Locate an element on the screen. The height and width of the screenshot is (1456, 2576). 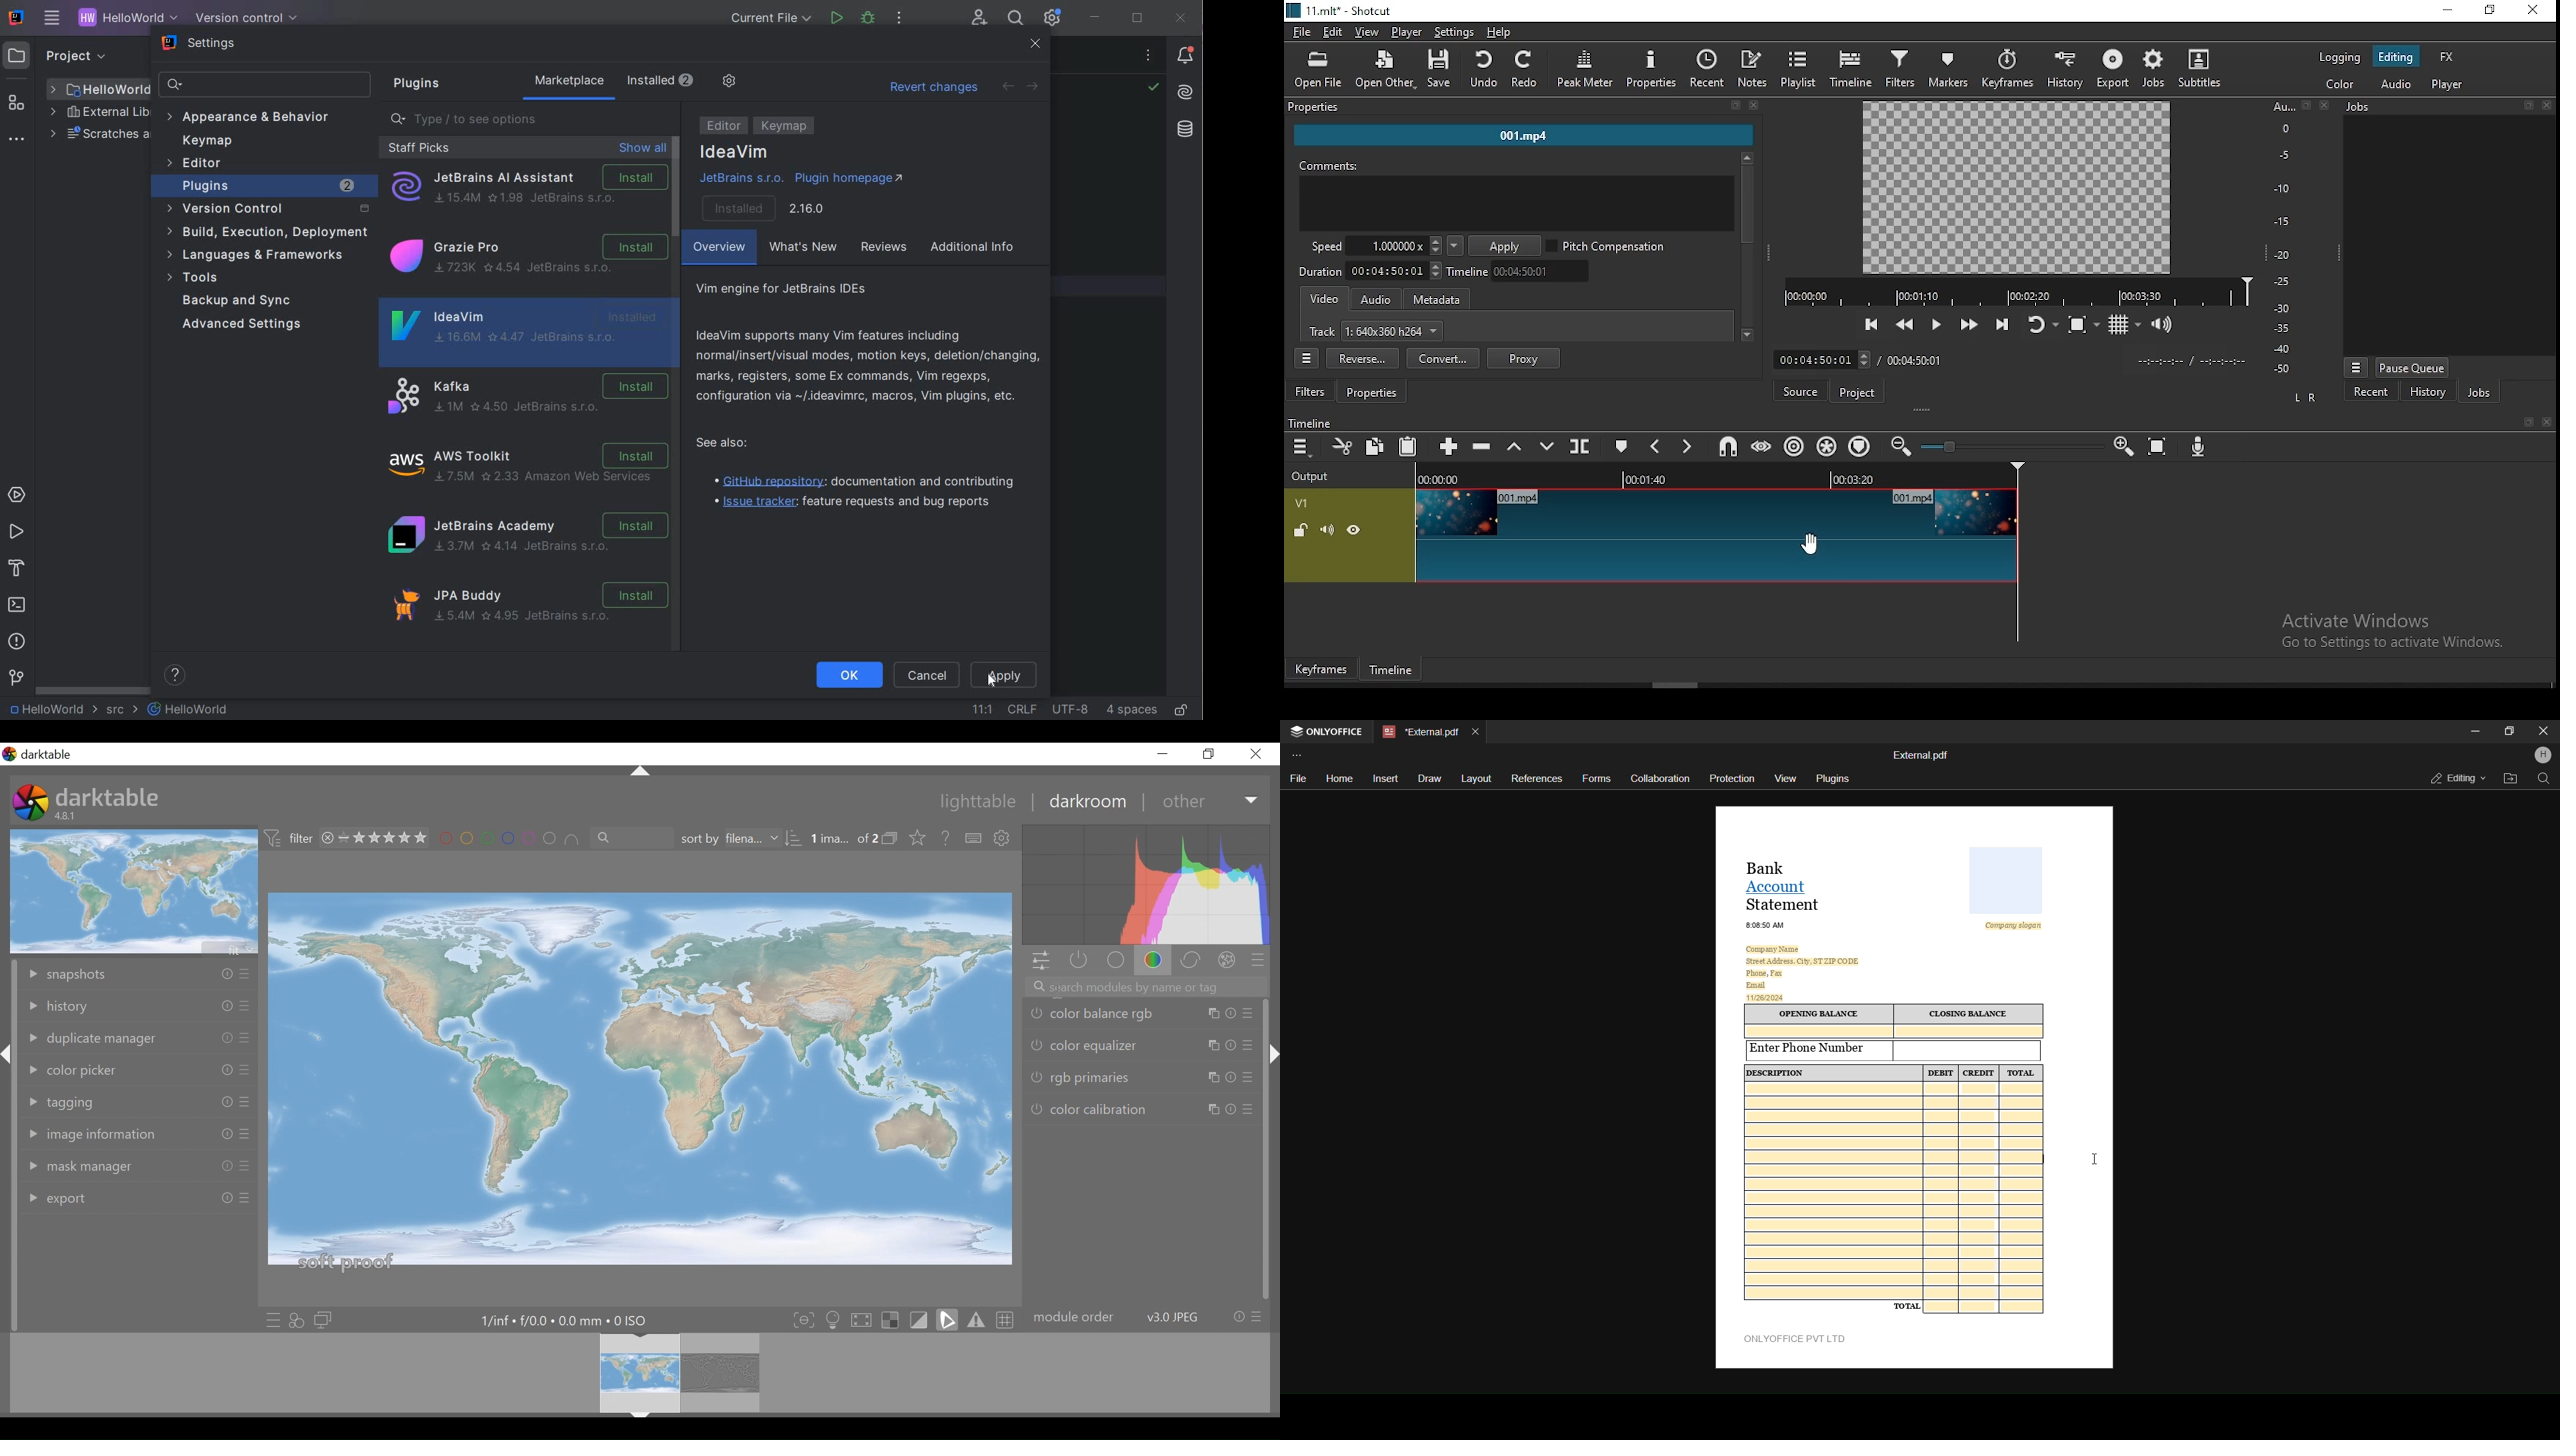
SEARCH EVERYWHERE is located at coordinates (1015, 20).